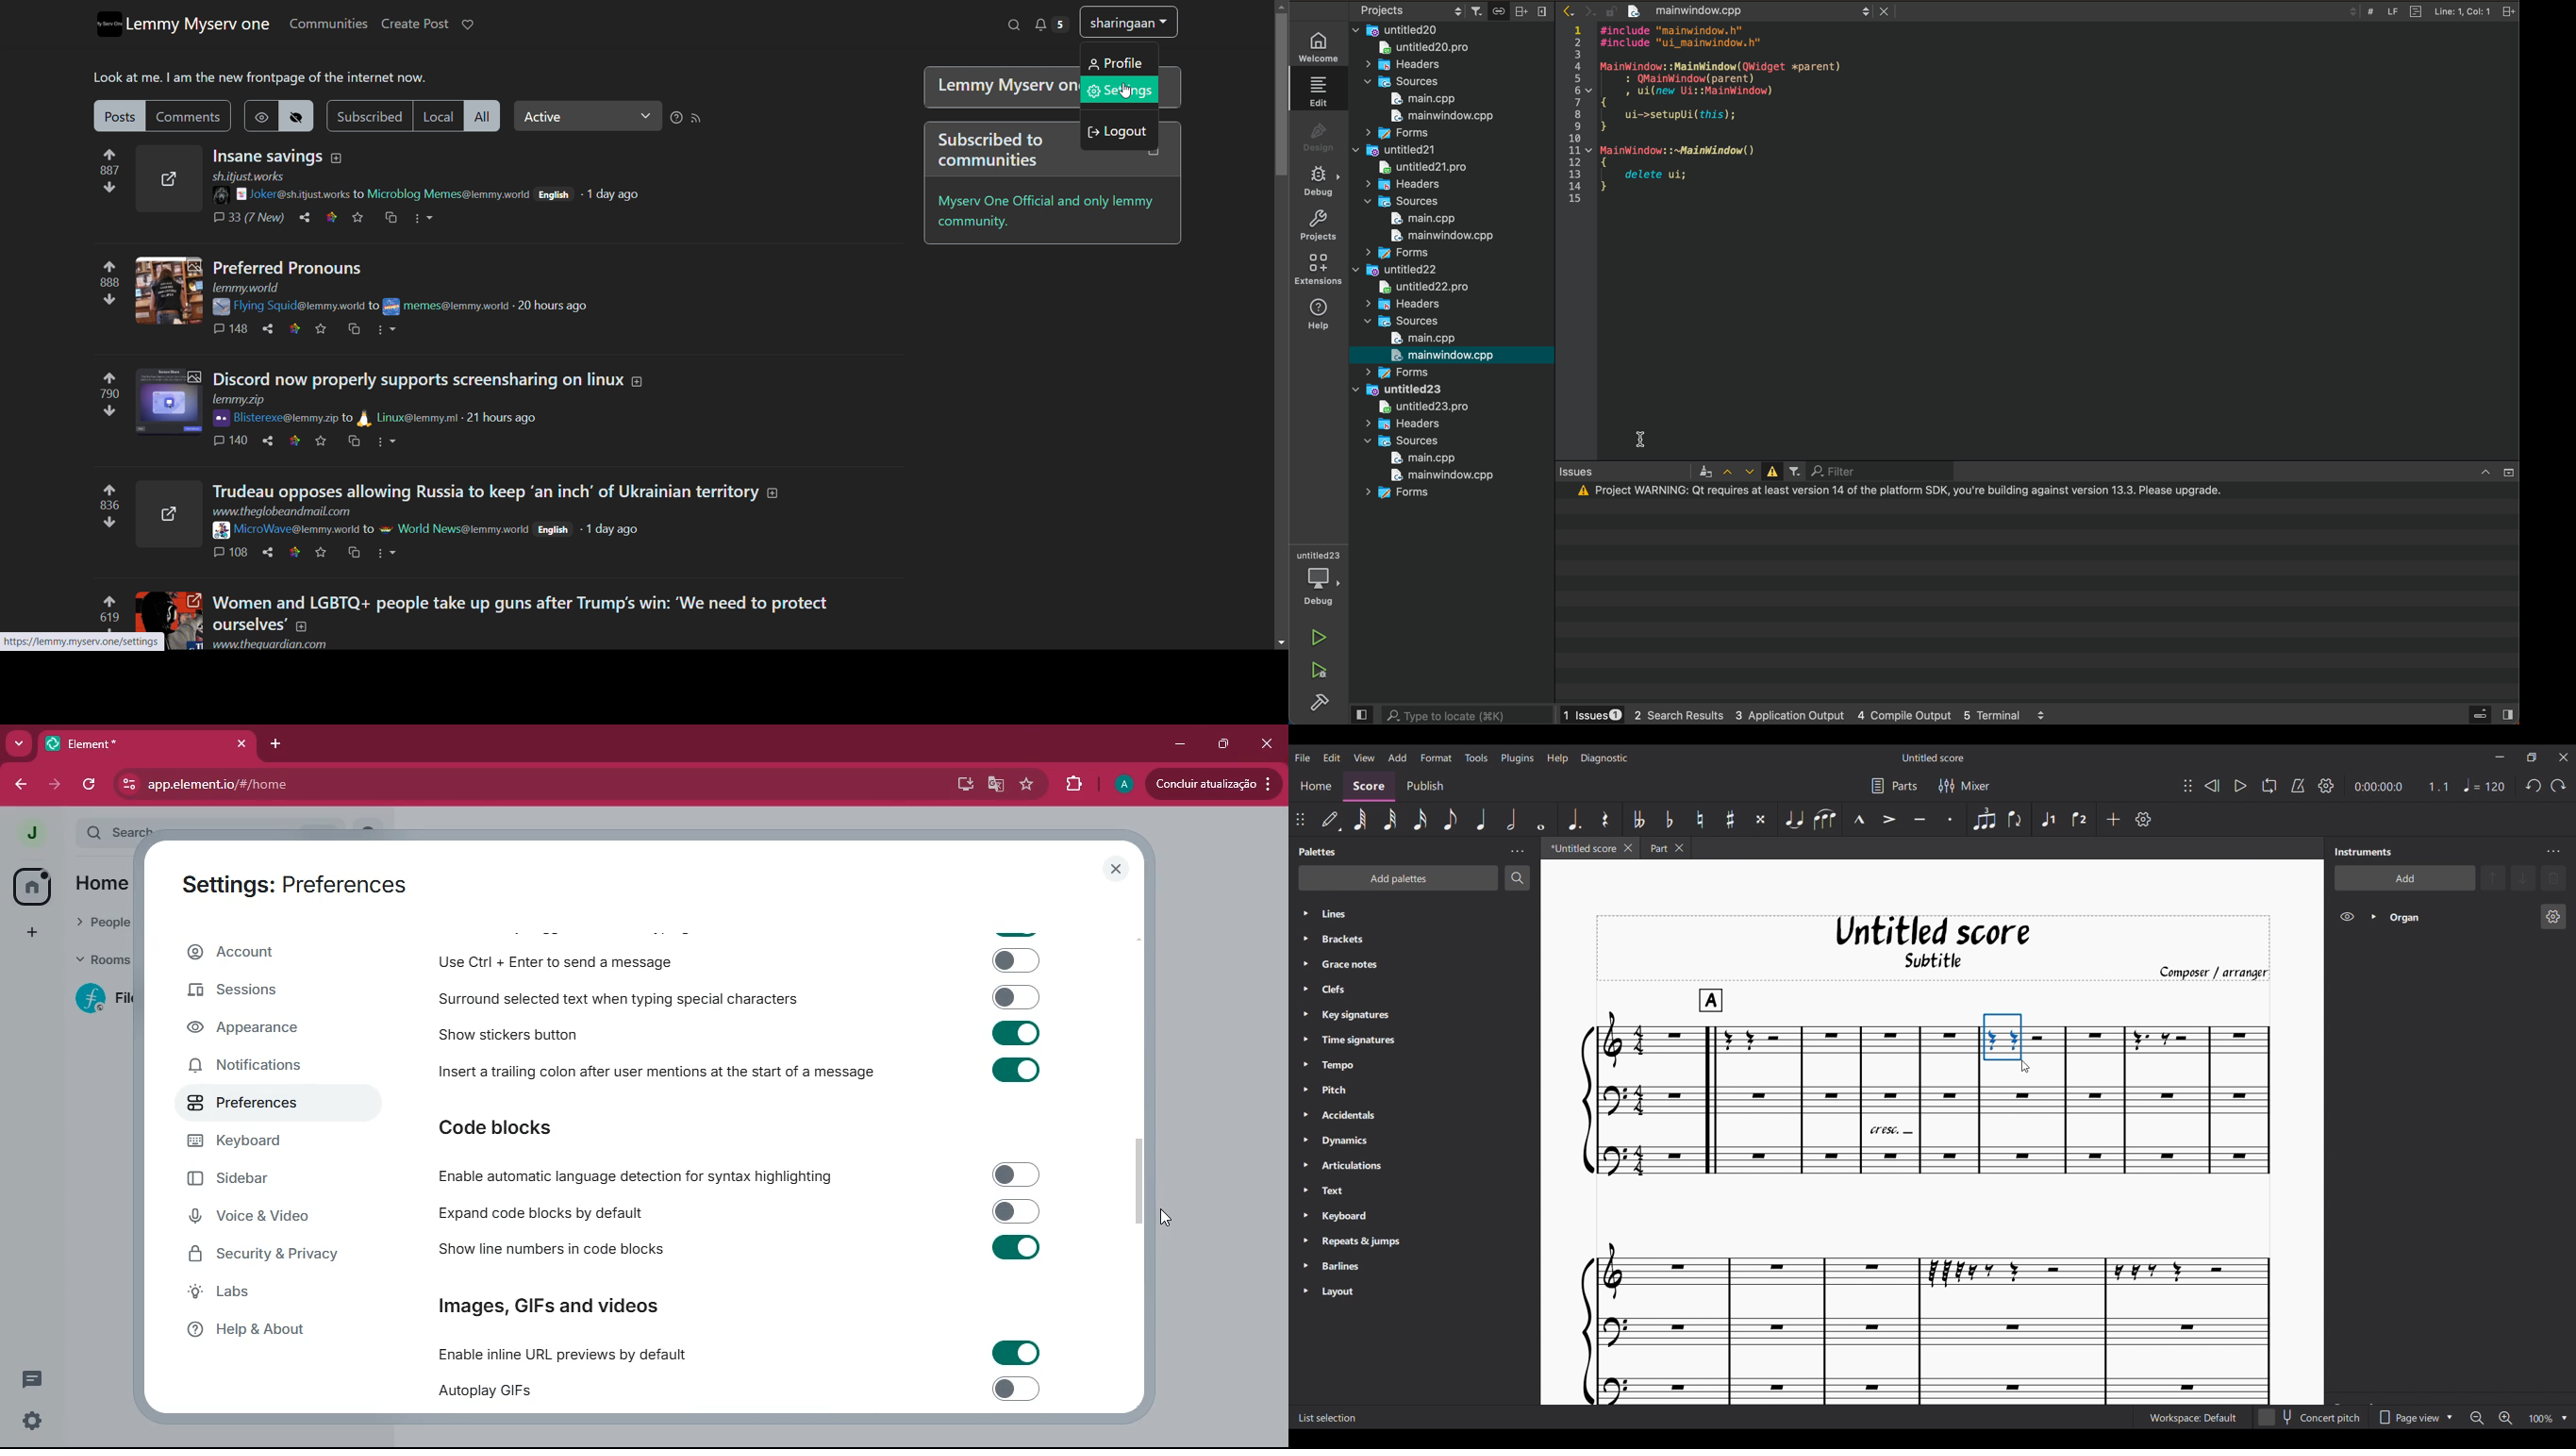  I want to click on people, so click(99, 921).